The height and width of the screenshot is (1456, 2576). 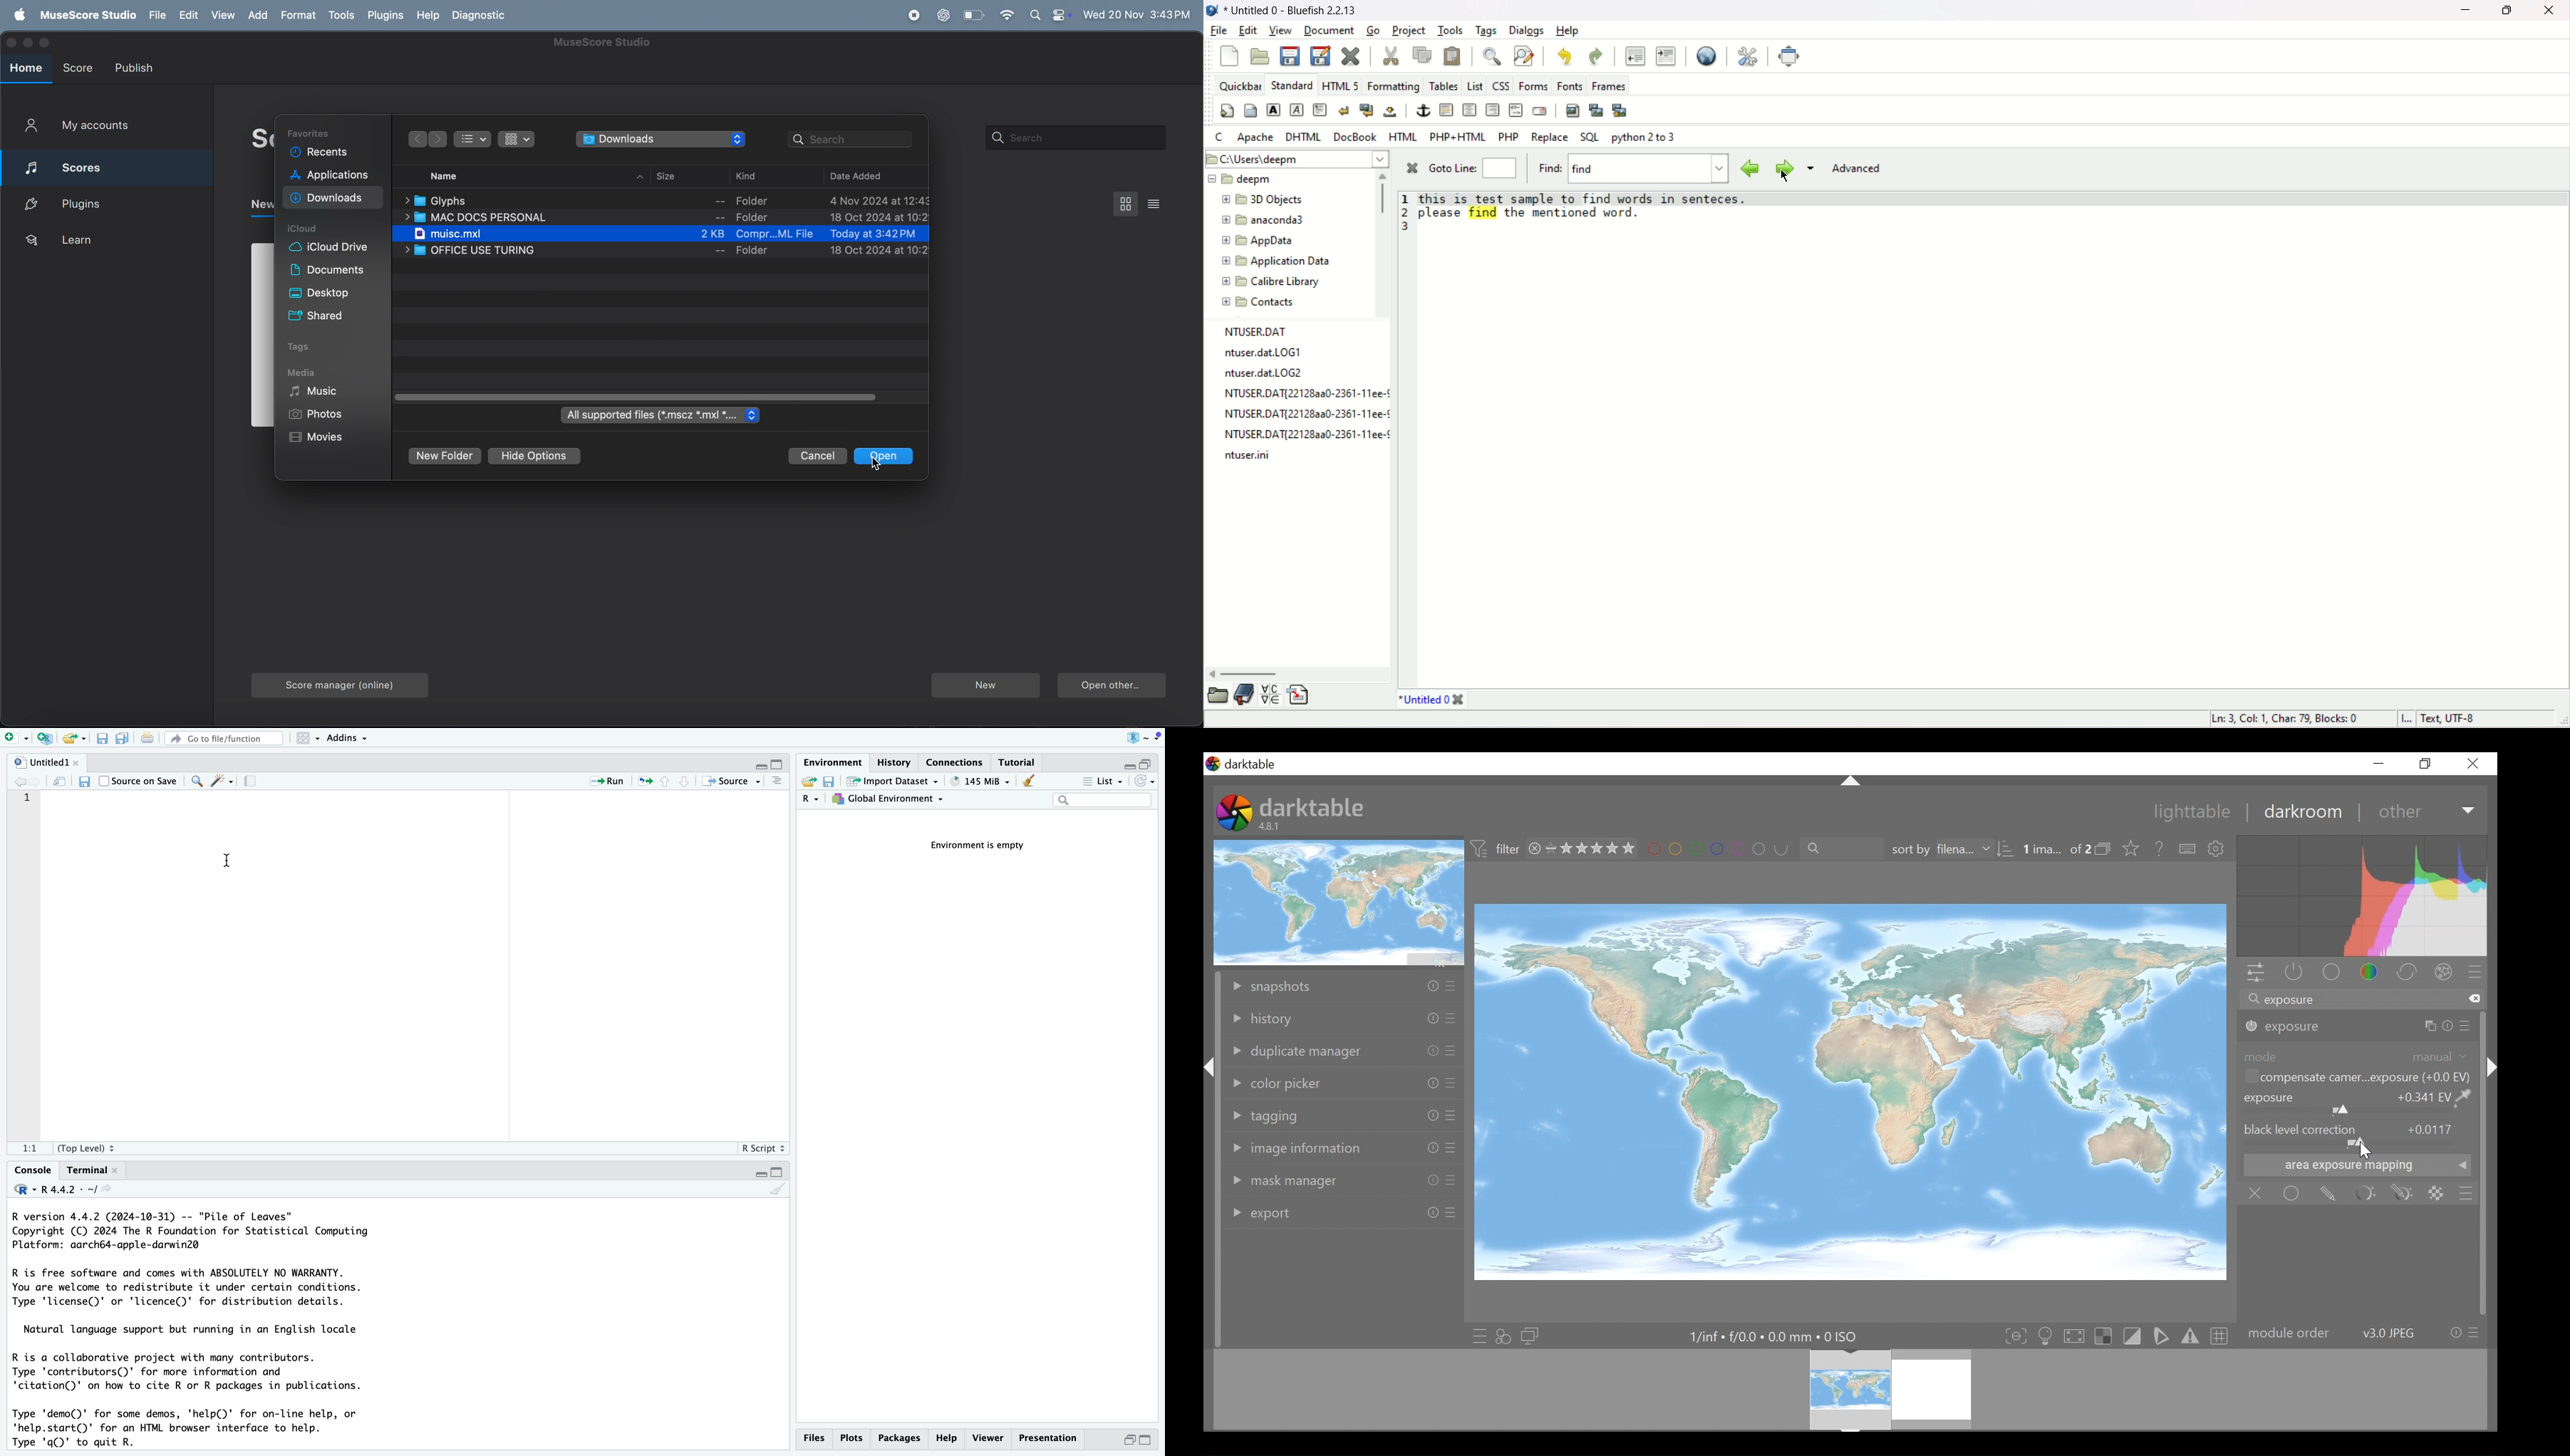 What do you see at coordinates (34, 761) in the screenshot?
I see `Untitled1` at bounding box center [34, 761].